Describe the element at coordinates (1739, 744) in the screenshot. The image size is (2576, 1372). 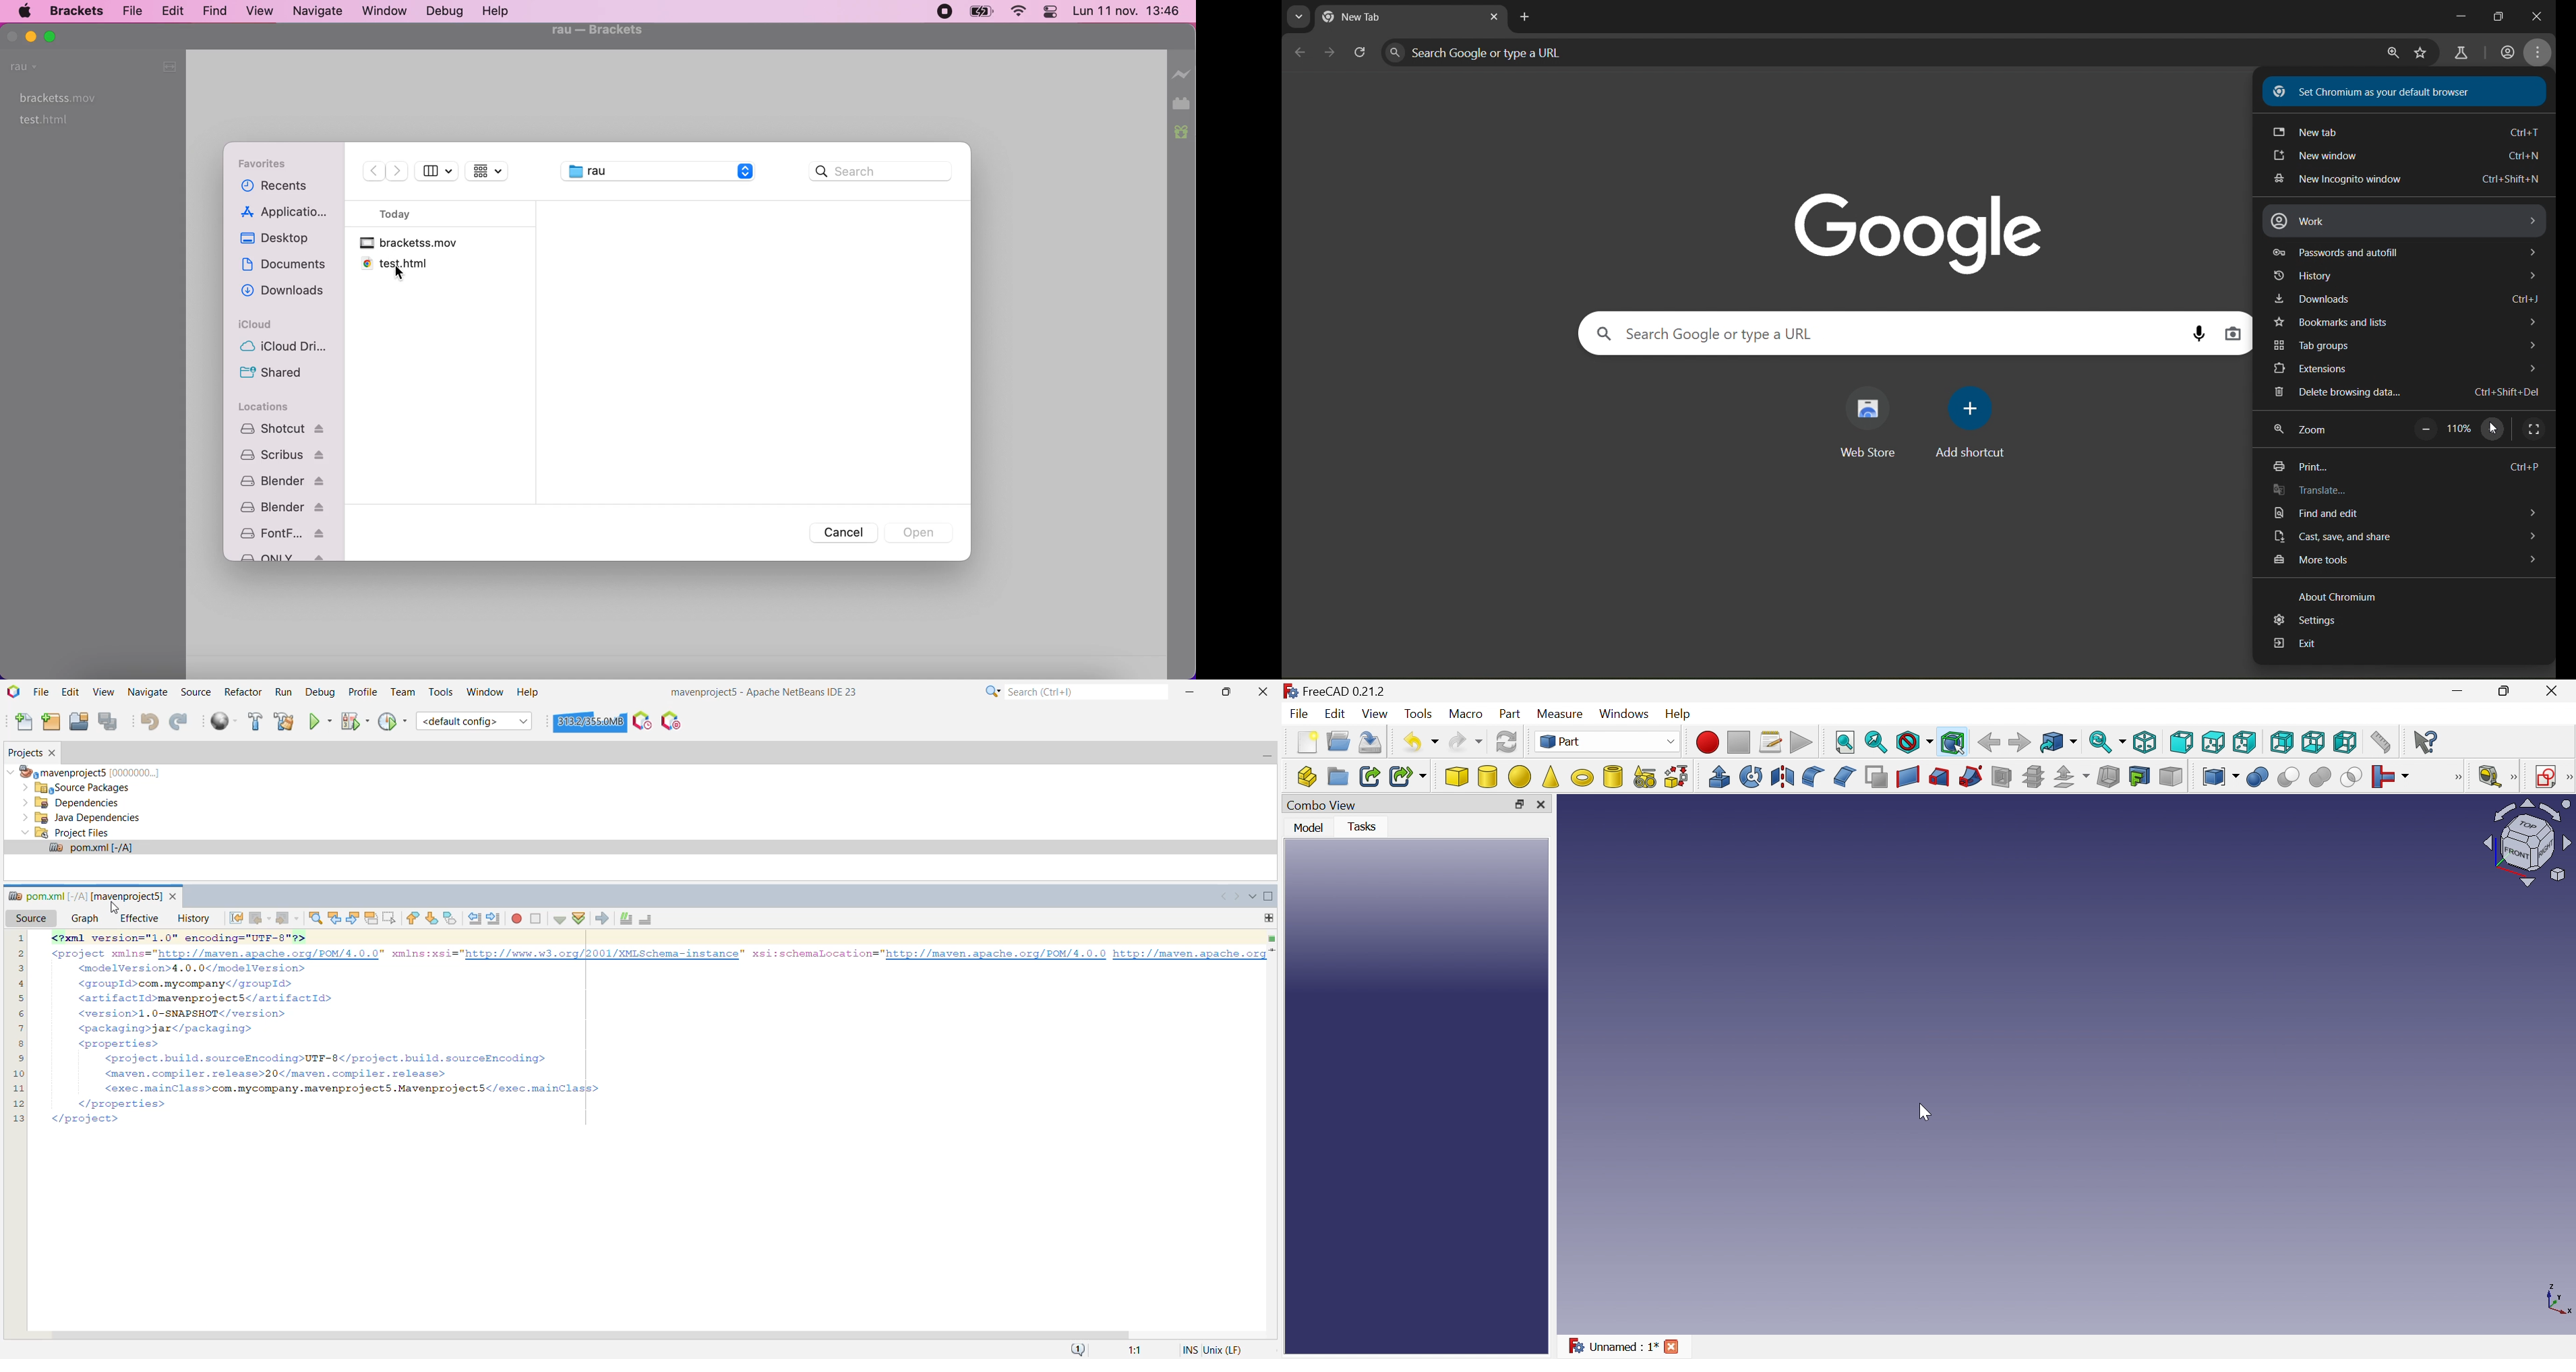
I see `Stop macro recording` at that location.